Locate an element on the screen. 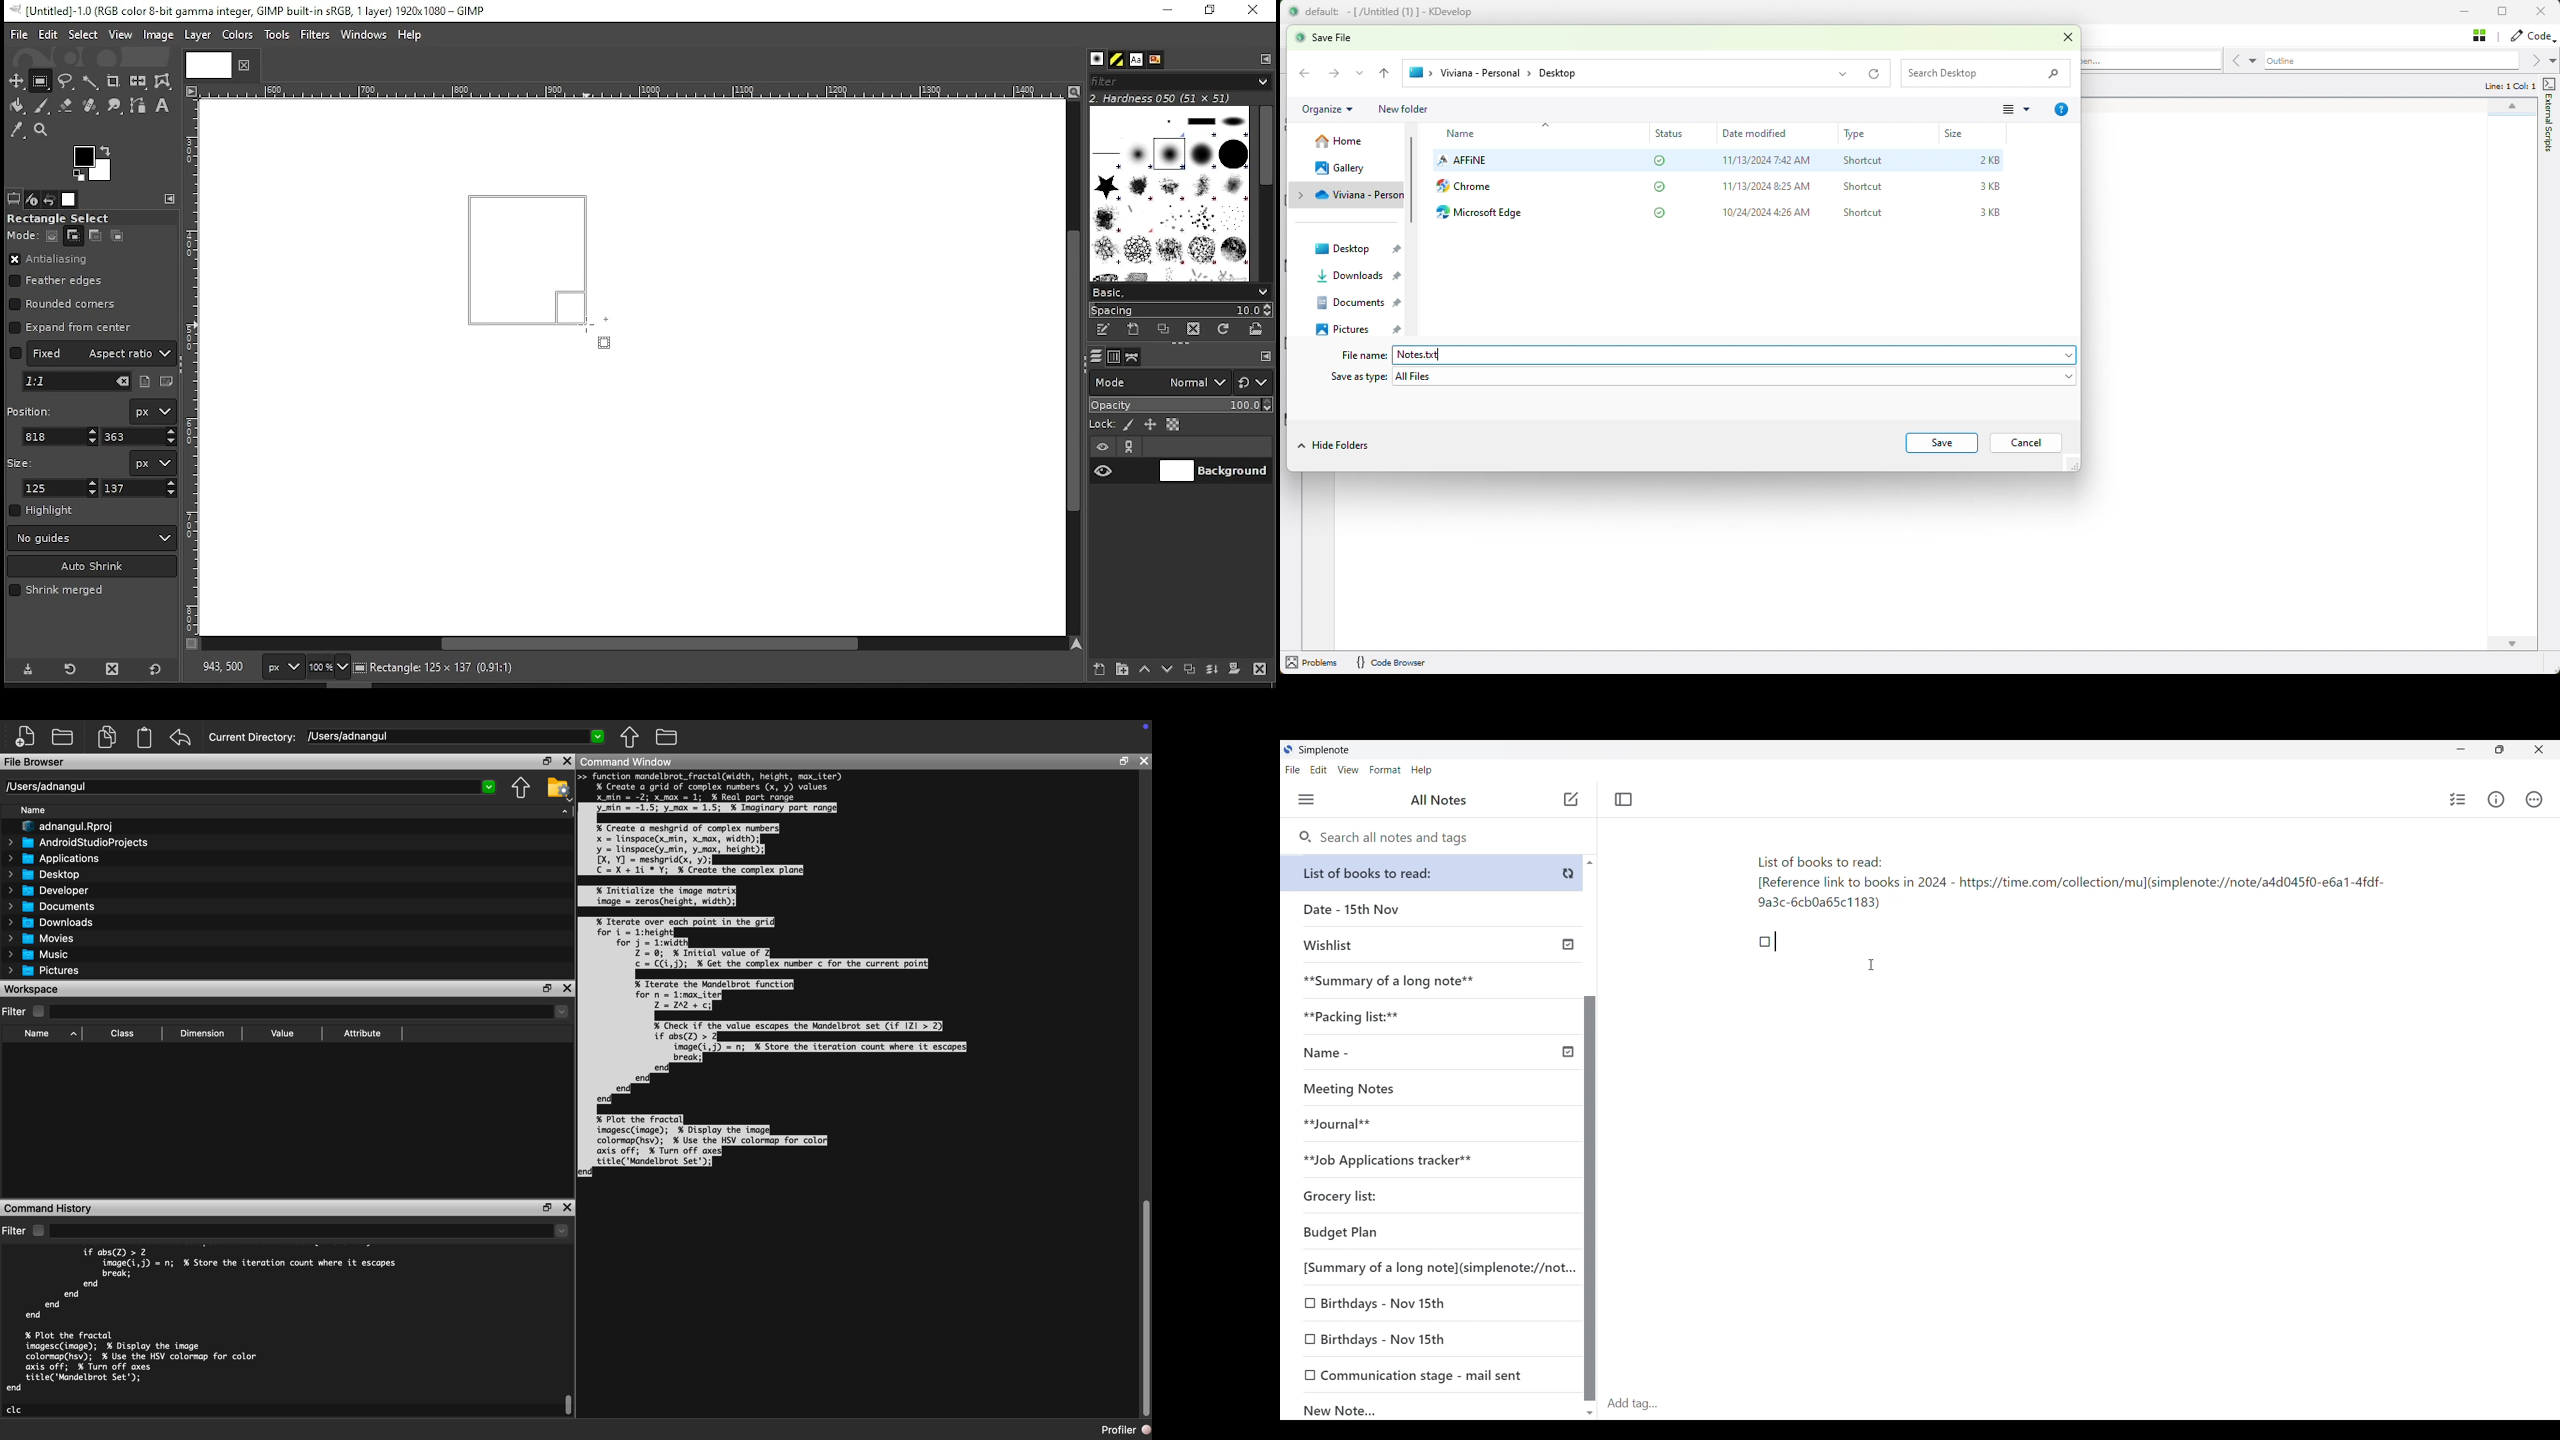 The width and height of the screenshot is (2576, 1456). Grocery list: is located at coordinates (1427, 1198).